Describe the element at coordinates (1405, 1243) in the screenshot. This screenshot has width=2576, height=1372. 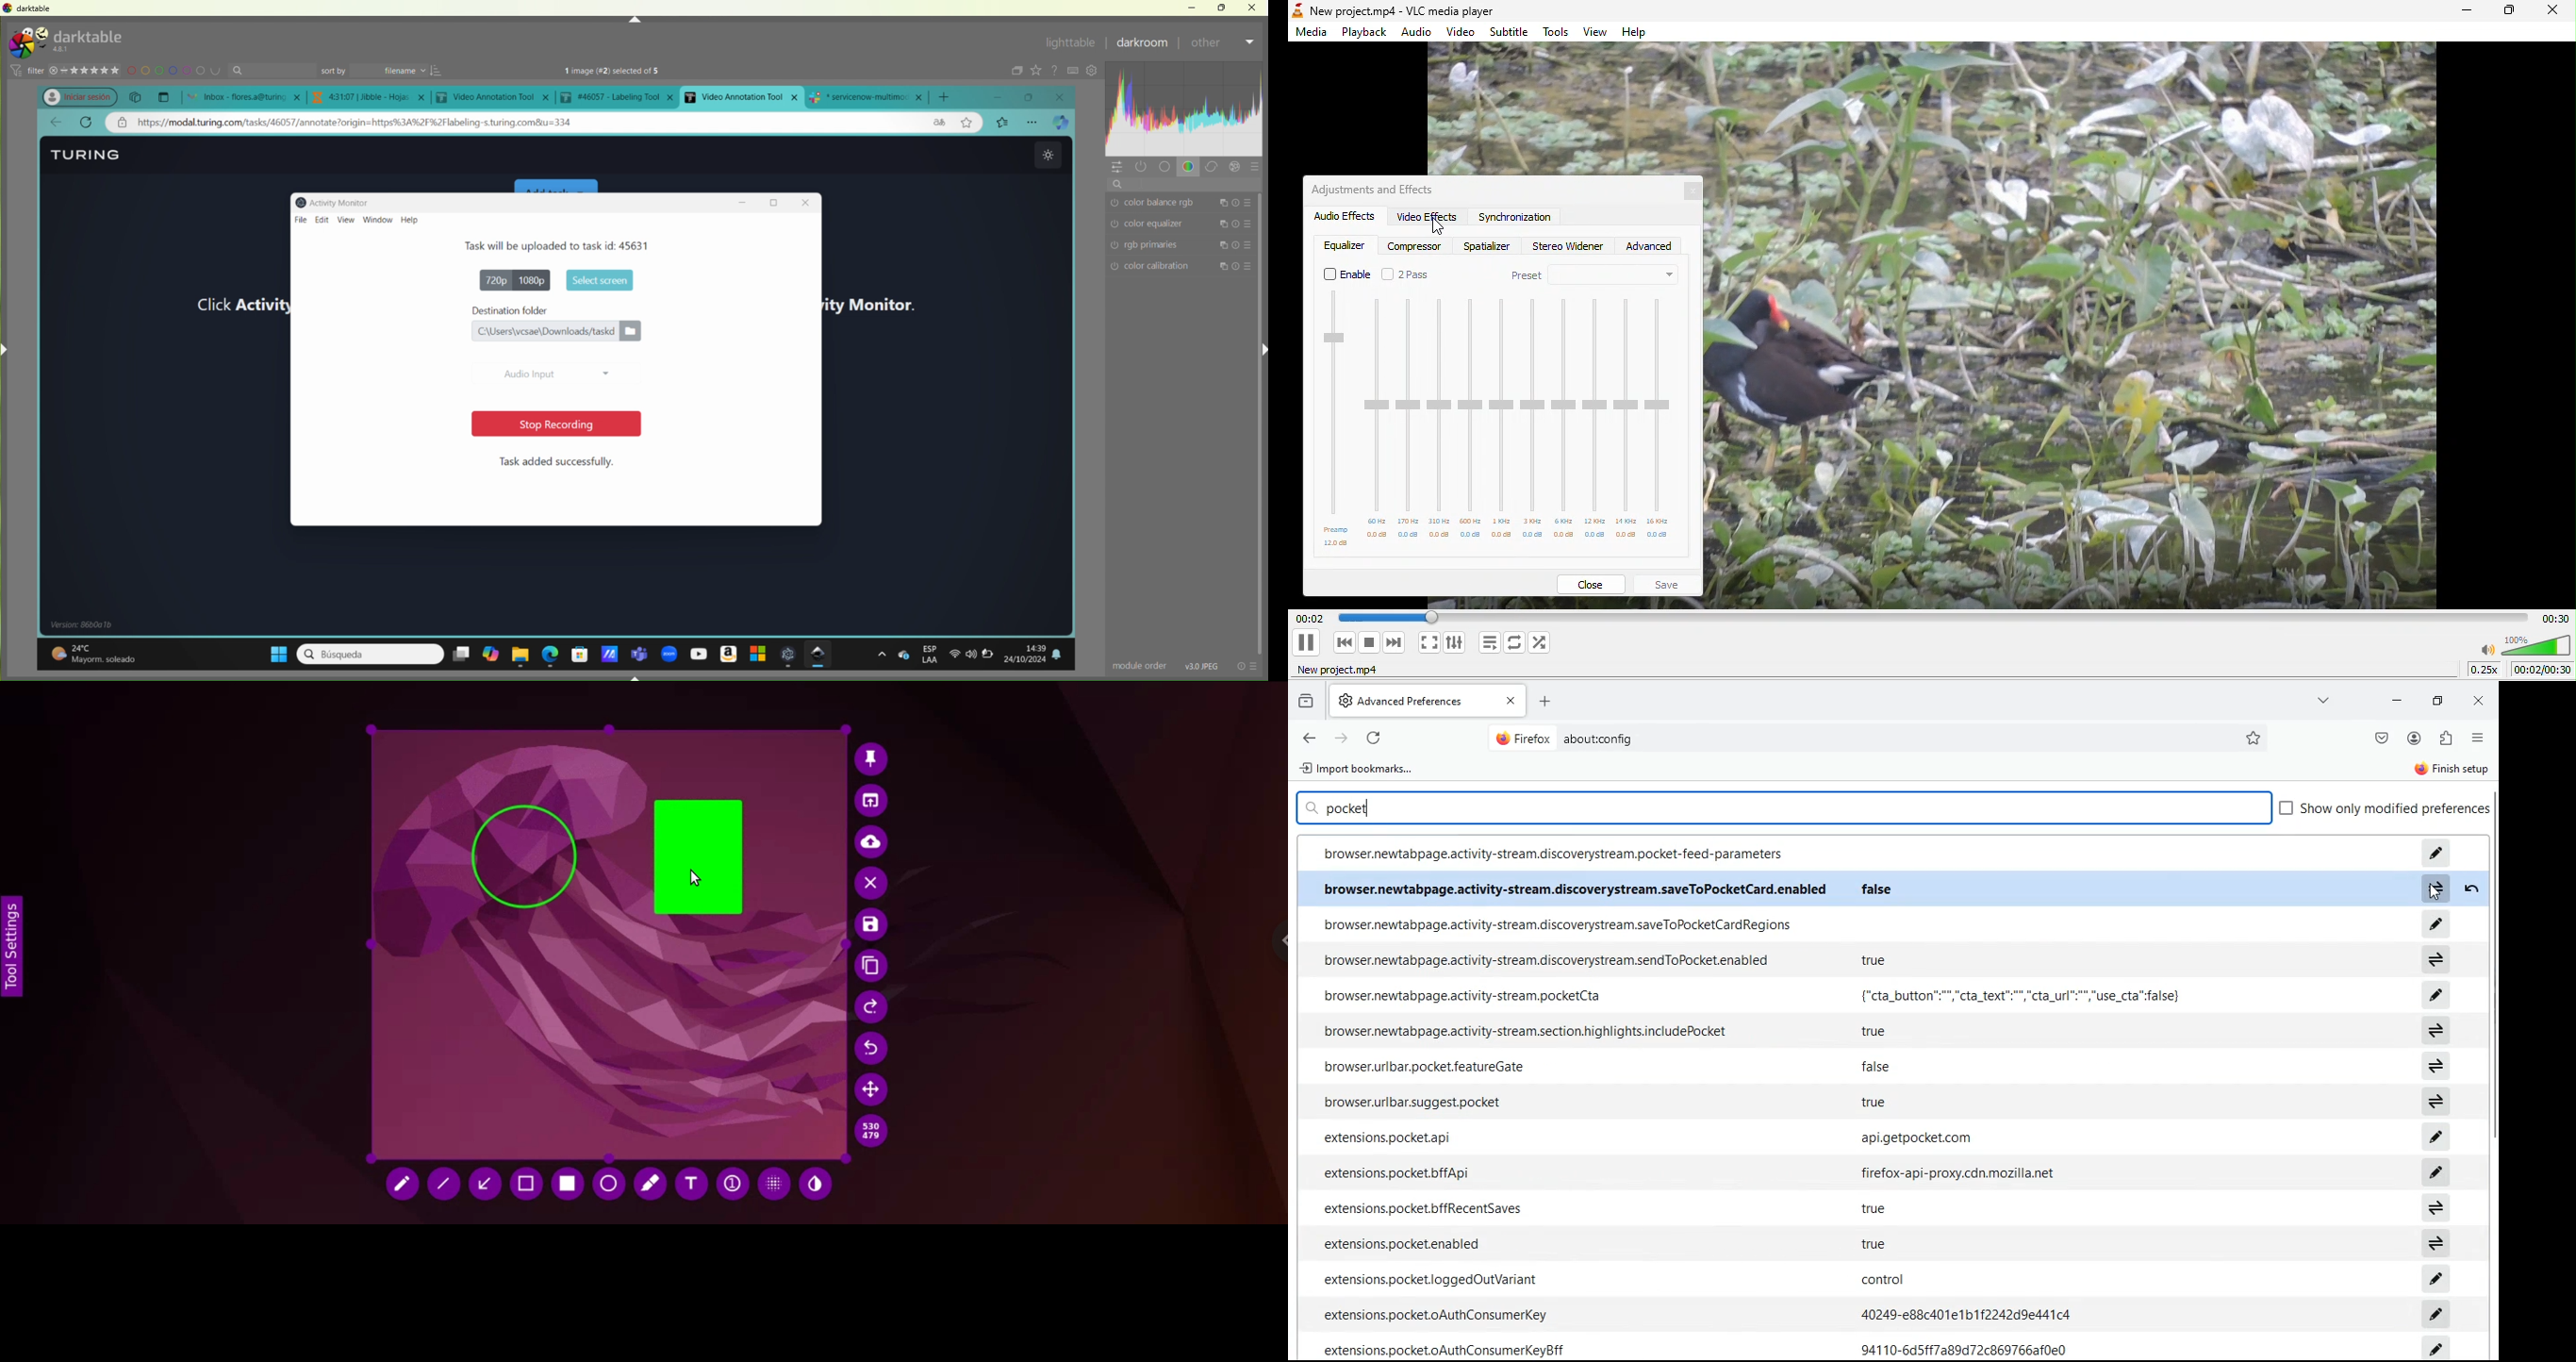
I see `‘extensions.pocket.enabled` at that location.